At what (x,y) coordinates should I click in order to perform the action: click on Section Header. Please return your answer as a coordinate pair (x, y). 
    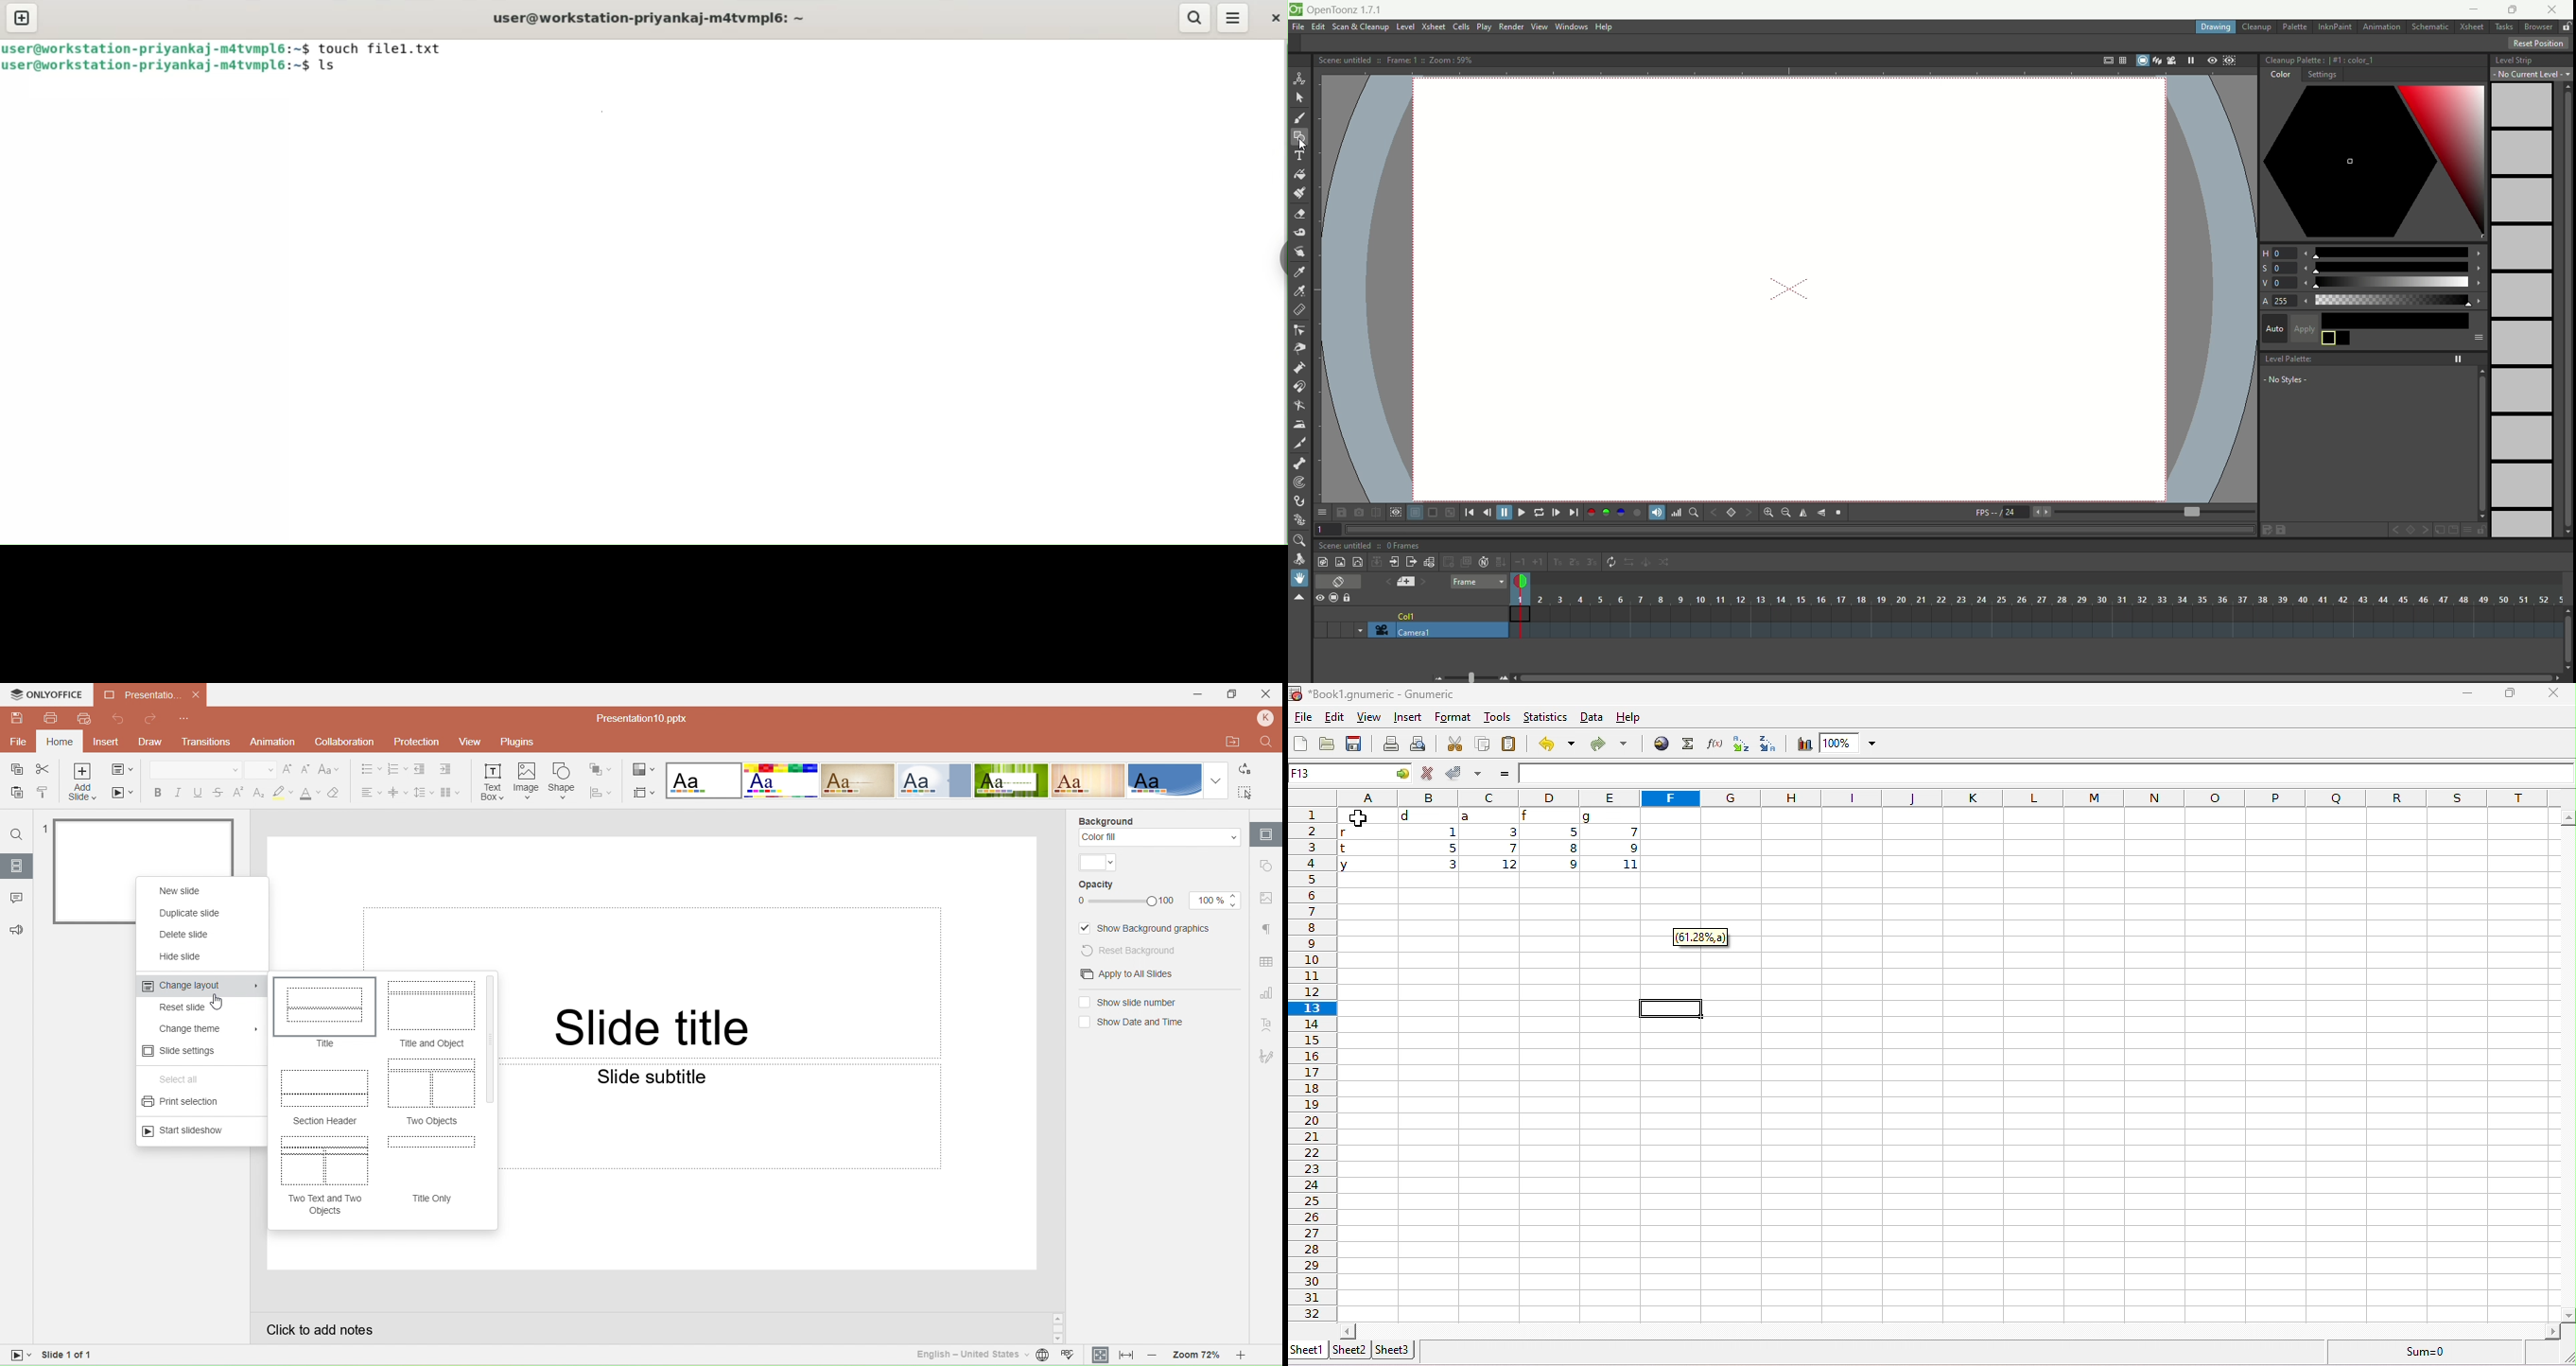
    Looking at the image, I should click on (323, 1120).